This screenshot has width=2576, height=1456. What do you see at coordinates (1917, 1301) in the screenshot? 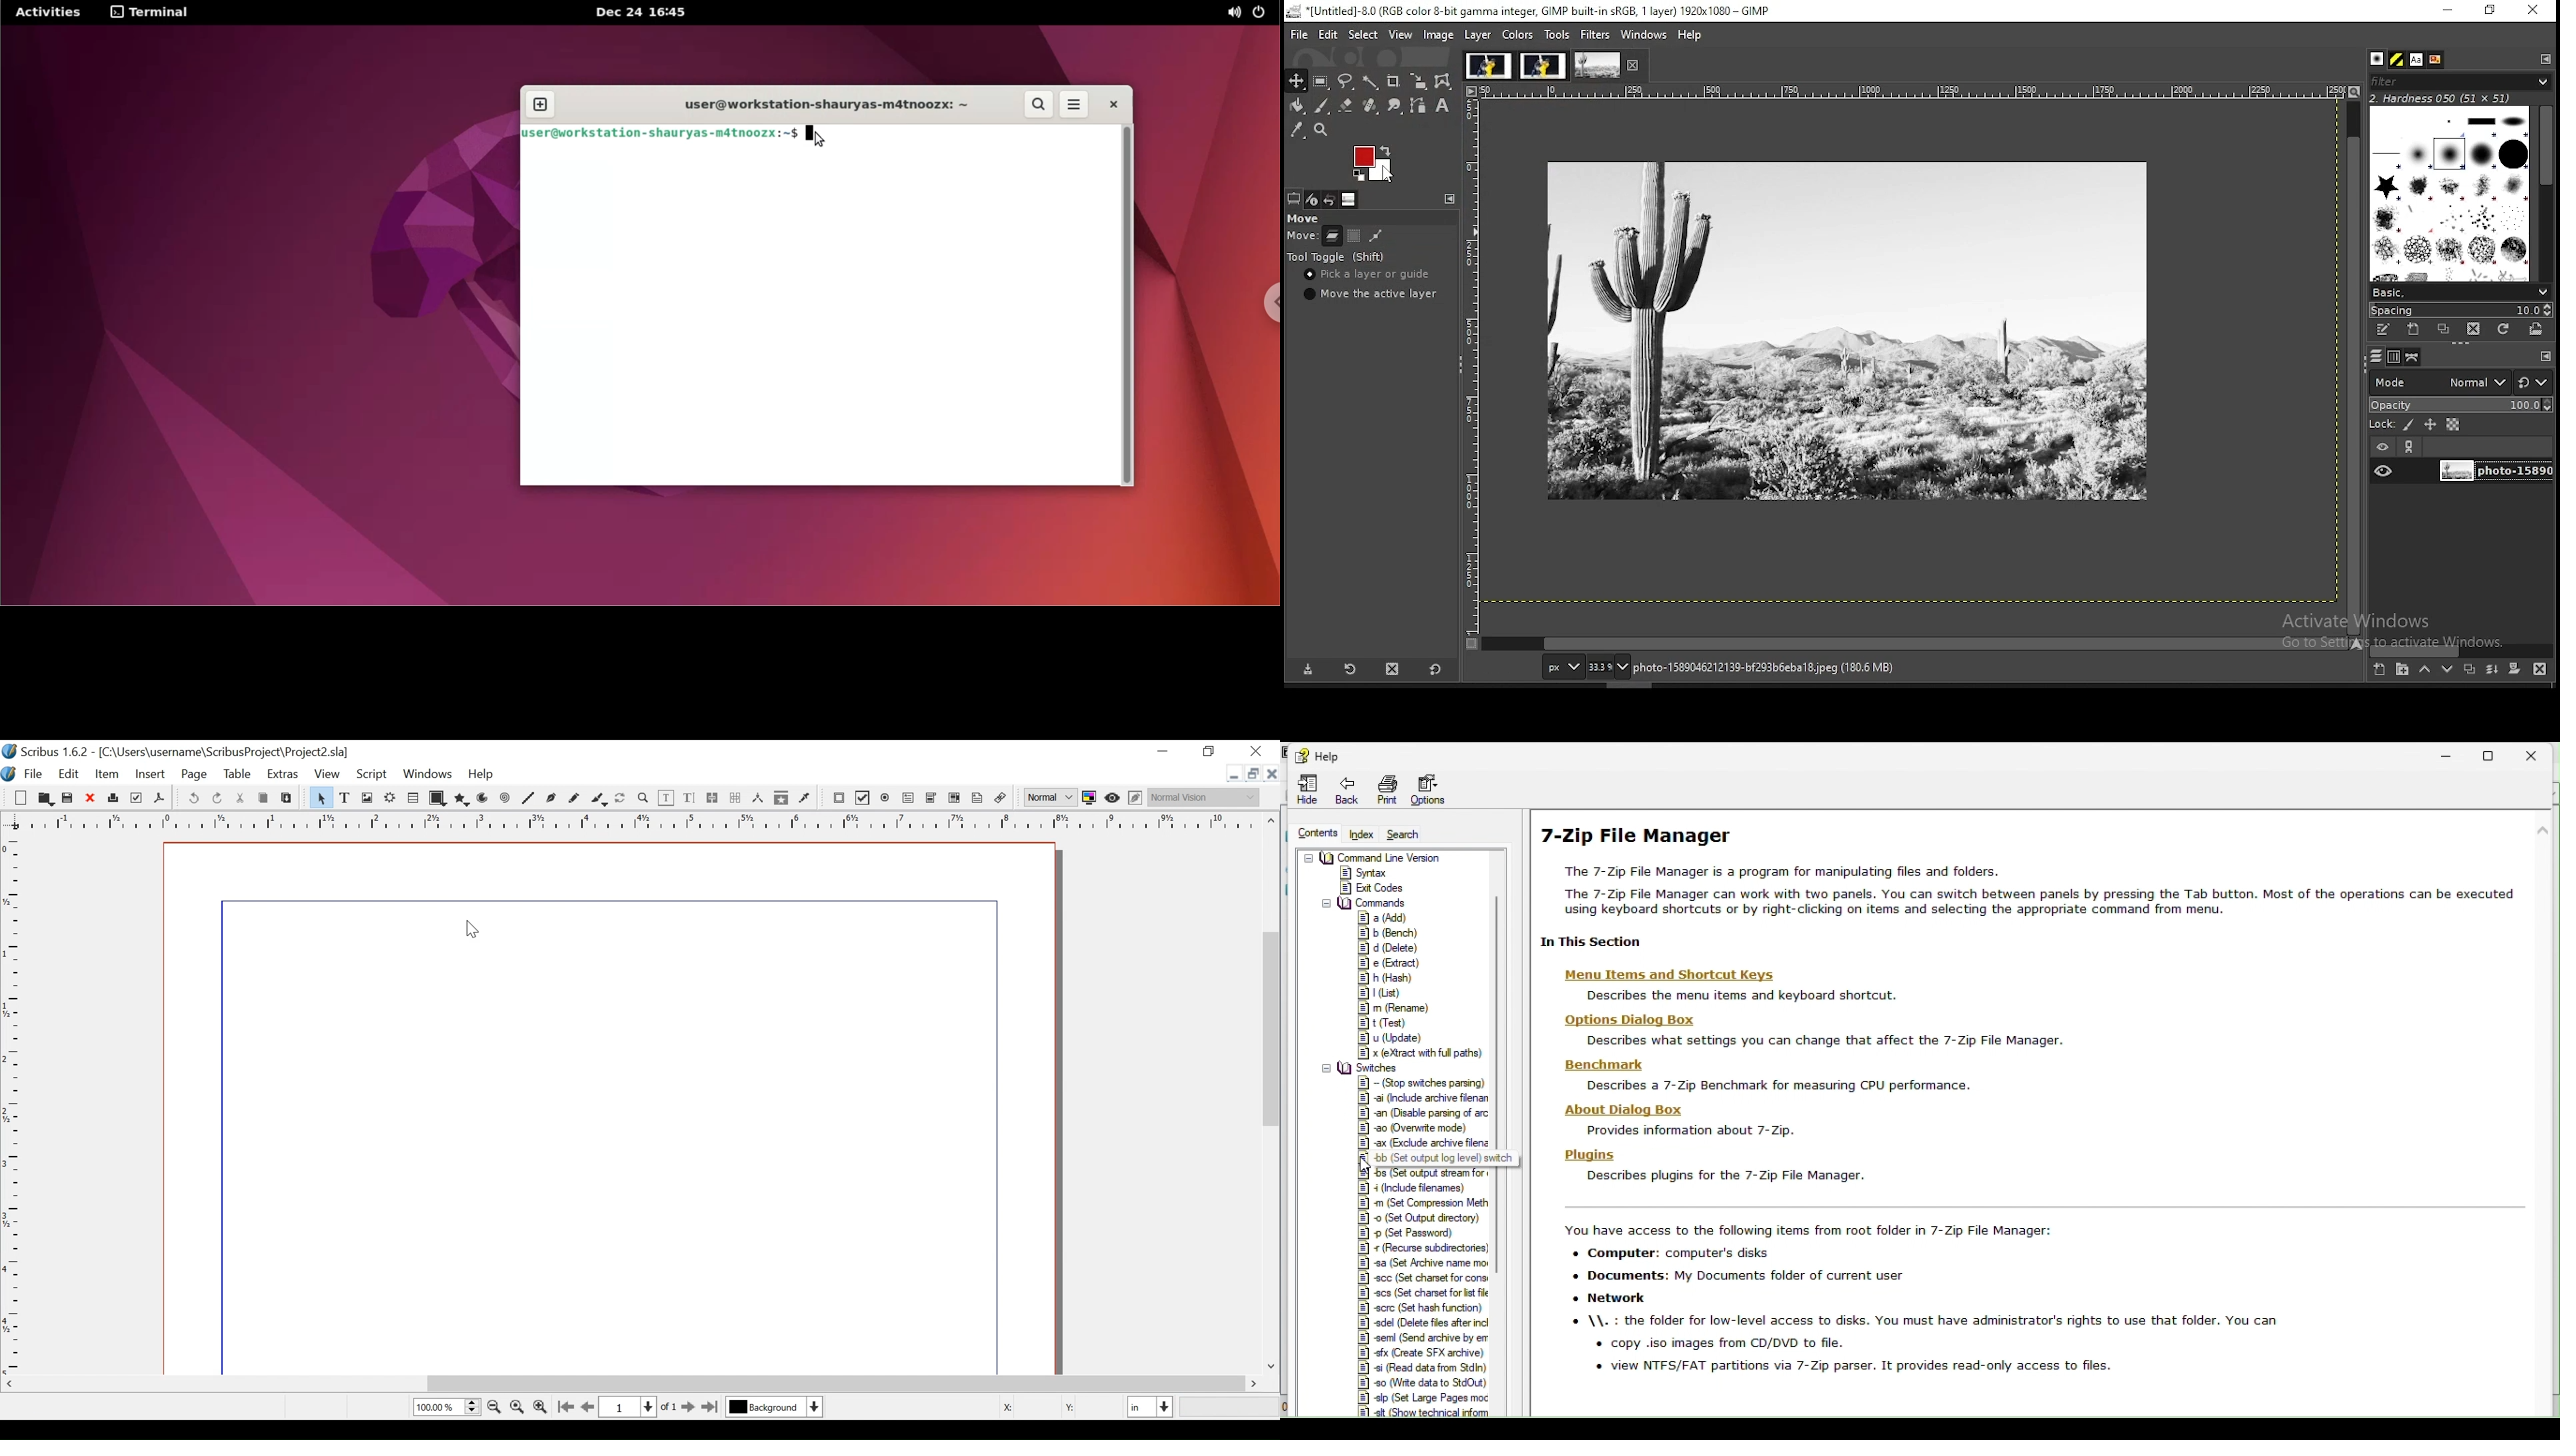
I see `You have access to the following items from root folder in 7-Zip File Manager:
+ Computer: computer's disks
« Documents: My Documents folder of current user
+ Network
 \\. : the folder for low-level access to disks. You must have administrator's rights to use that folder. You can
« copy .iso images from CD/DVD to file.
« view NTFS/FAT partitions via 7-Zip parser. It provides read-only access to files.` at bounding box center [1917, 1301].